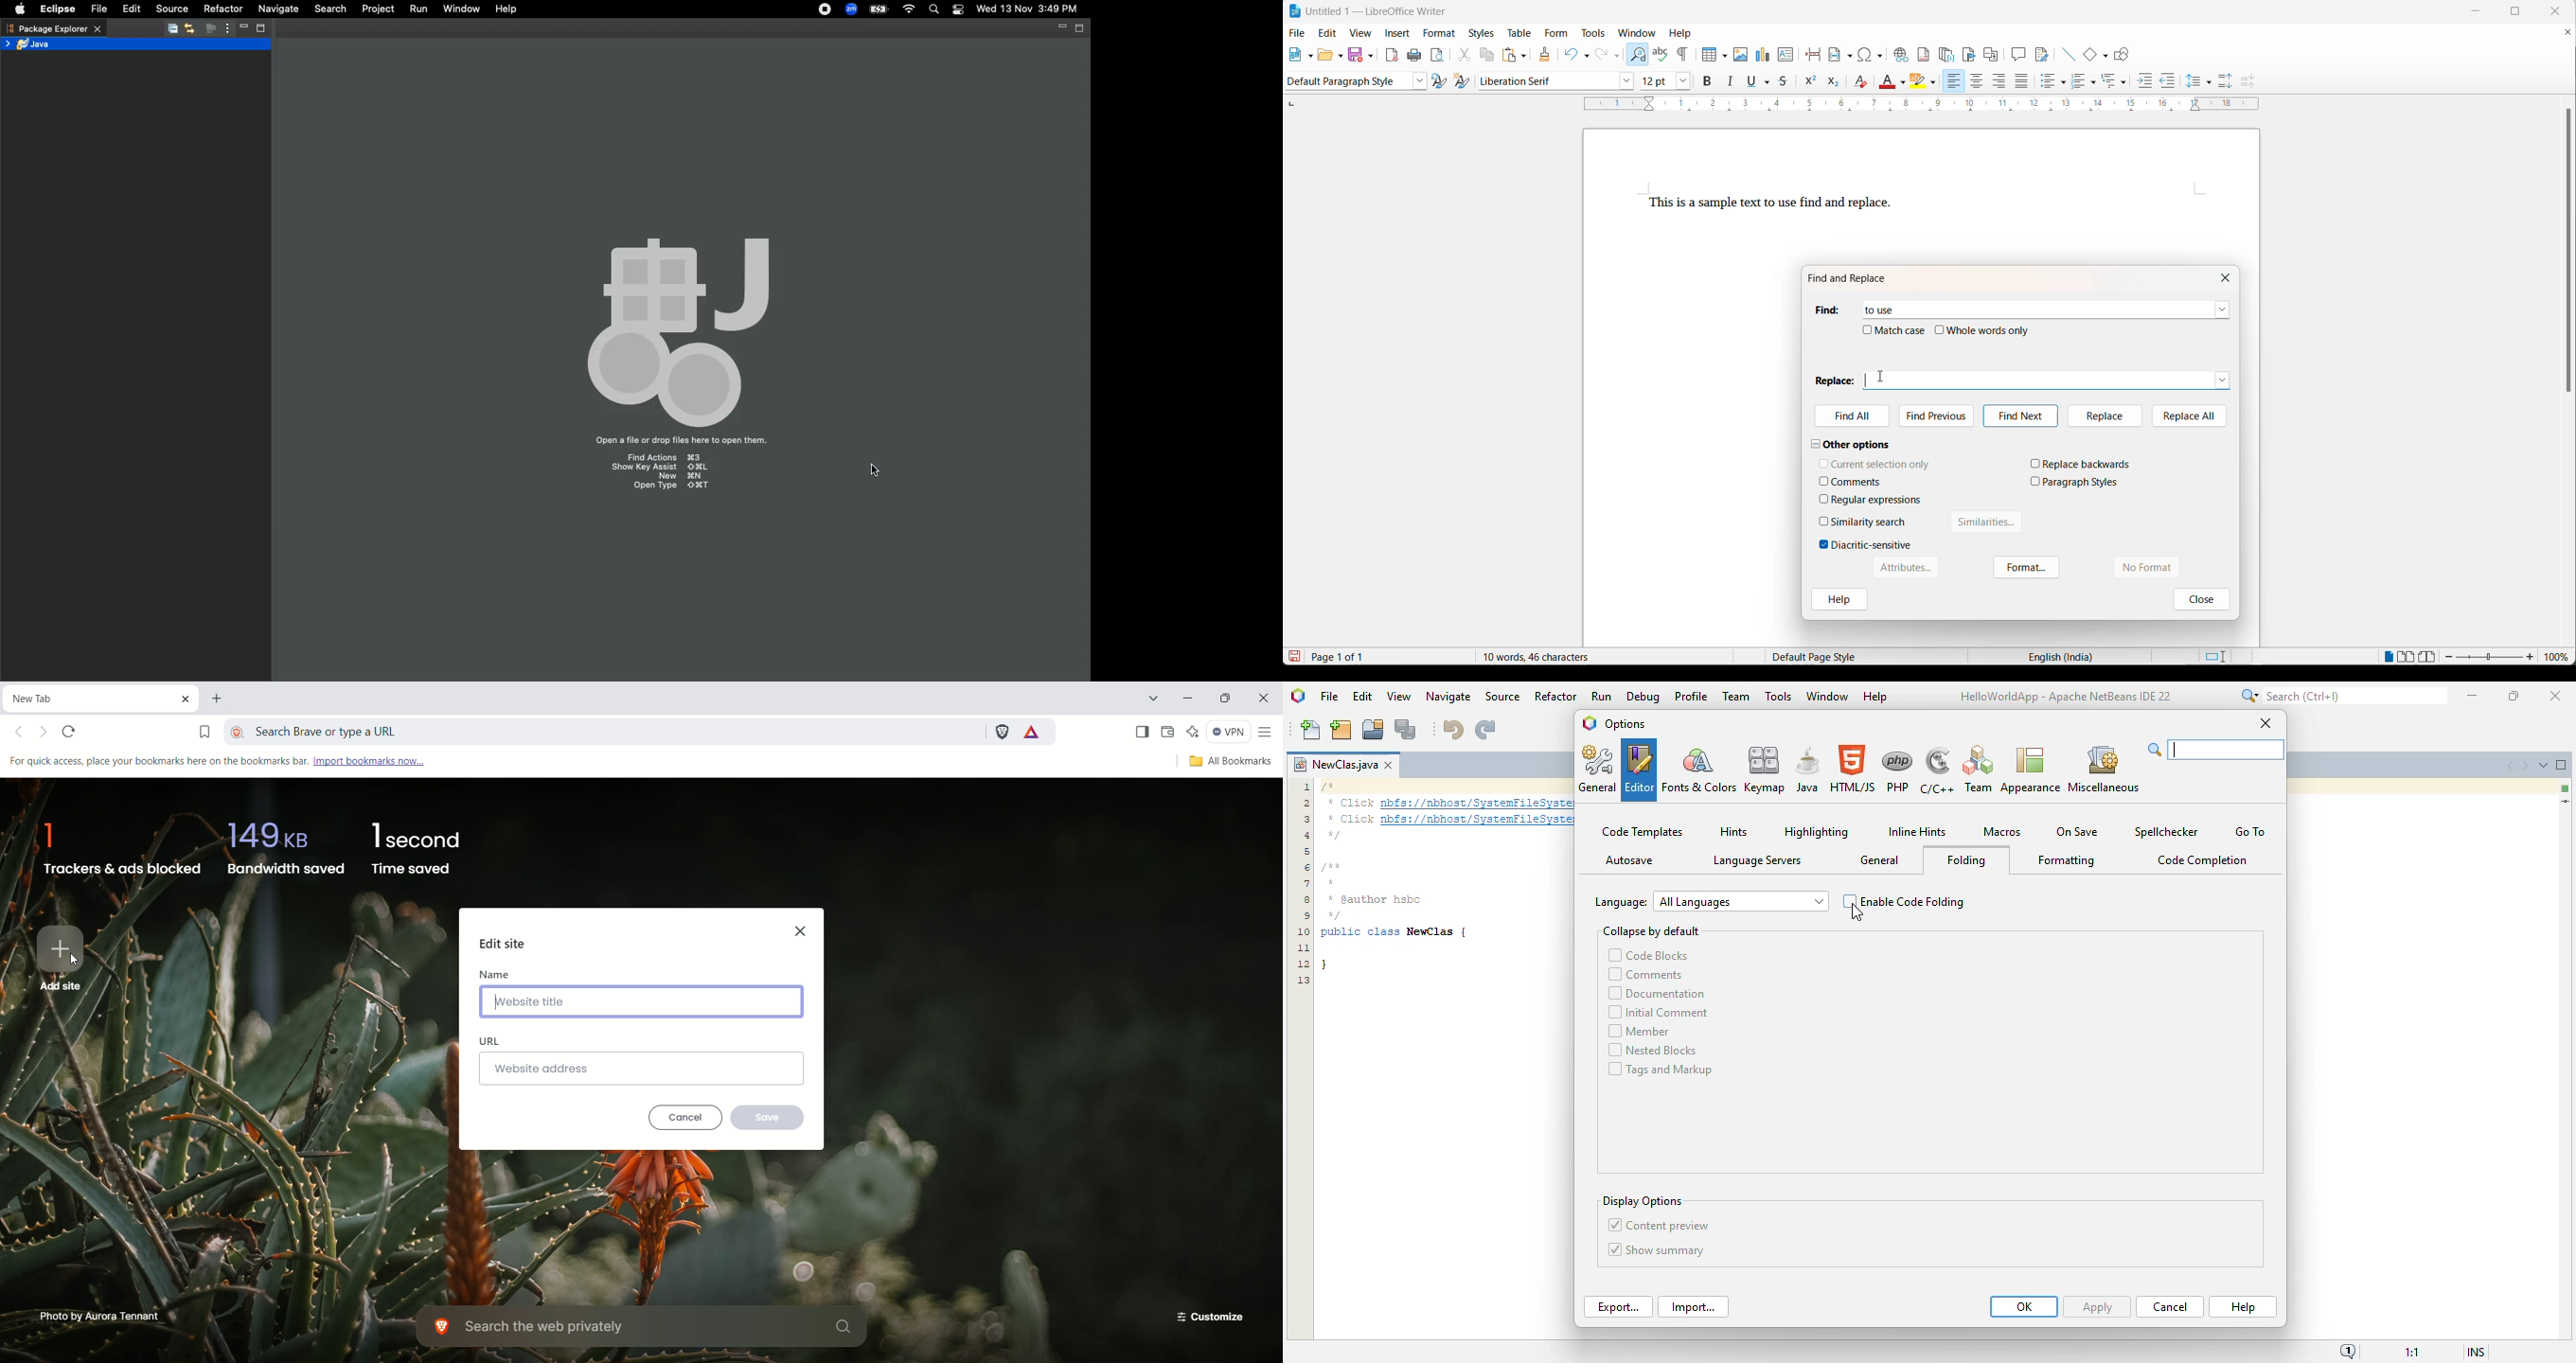  Describe the element at coordinates (90, 697) in the screenshot. I see `current tab` at that location.